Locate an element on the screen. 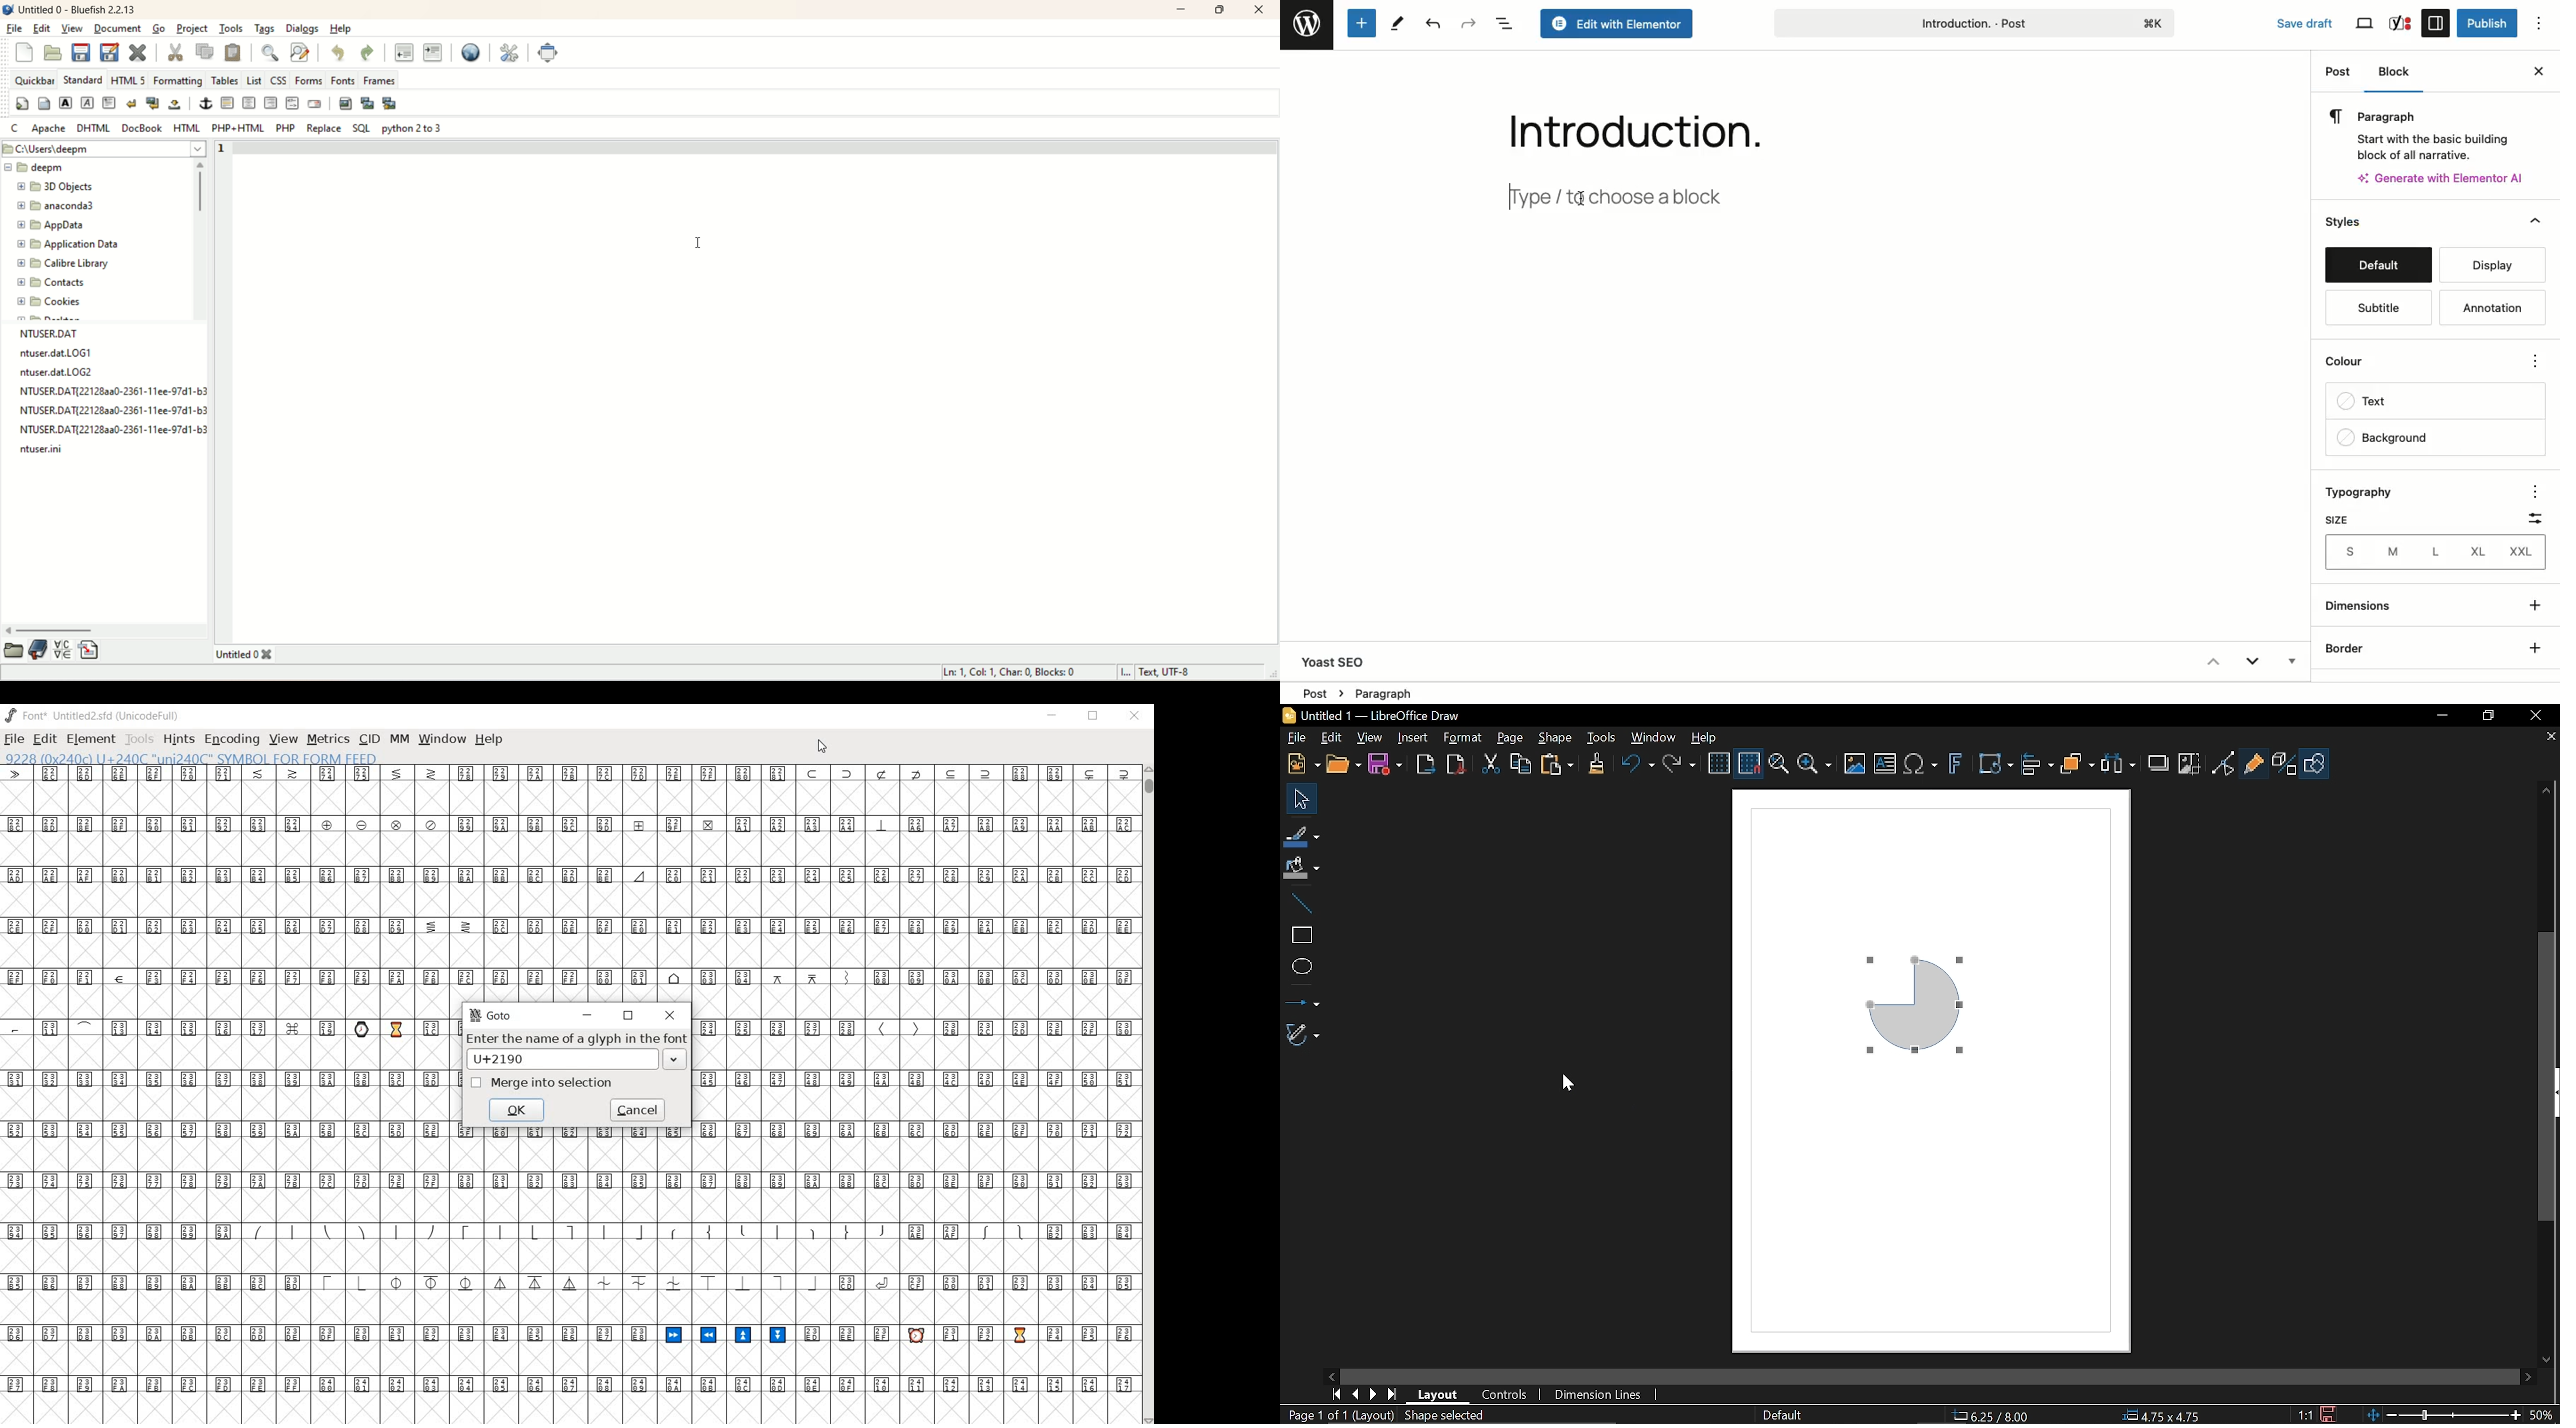 The image size is (2576, 1428). glyphs characters is located at coordinates (915, 1045).